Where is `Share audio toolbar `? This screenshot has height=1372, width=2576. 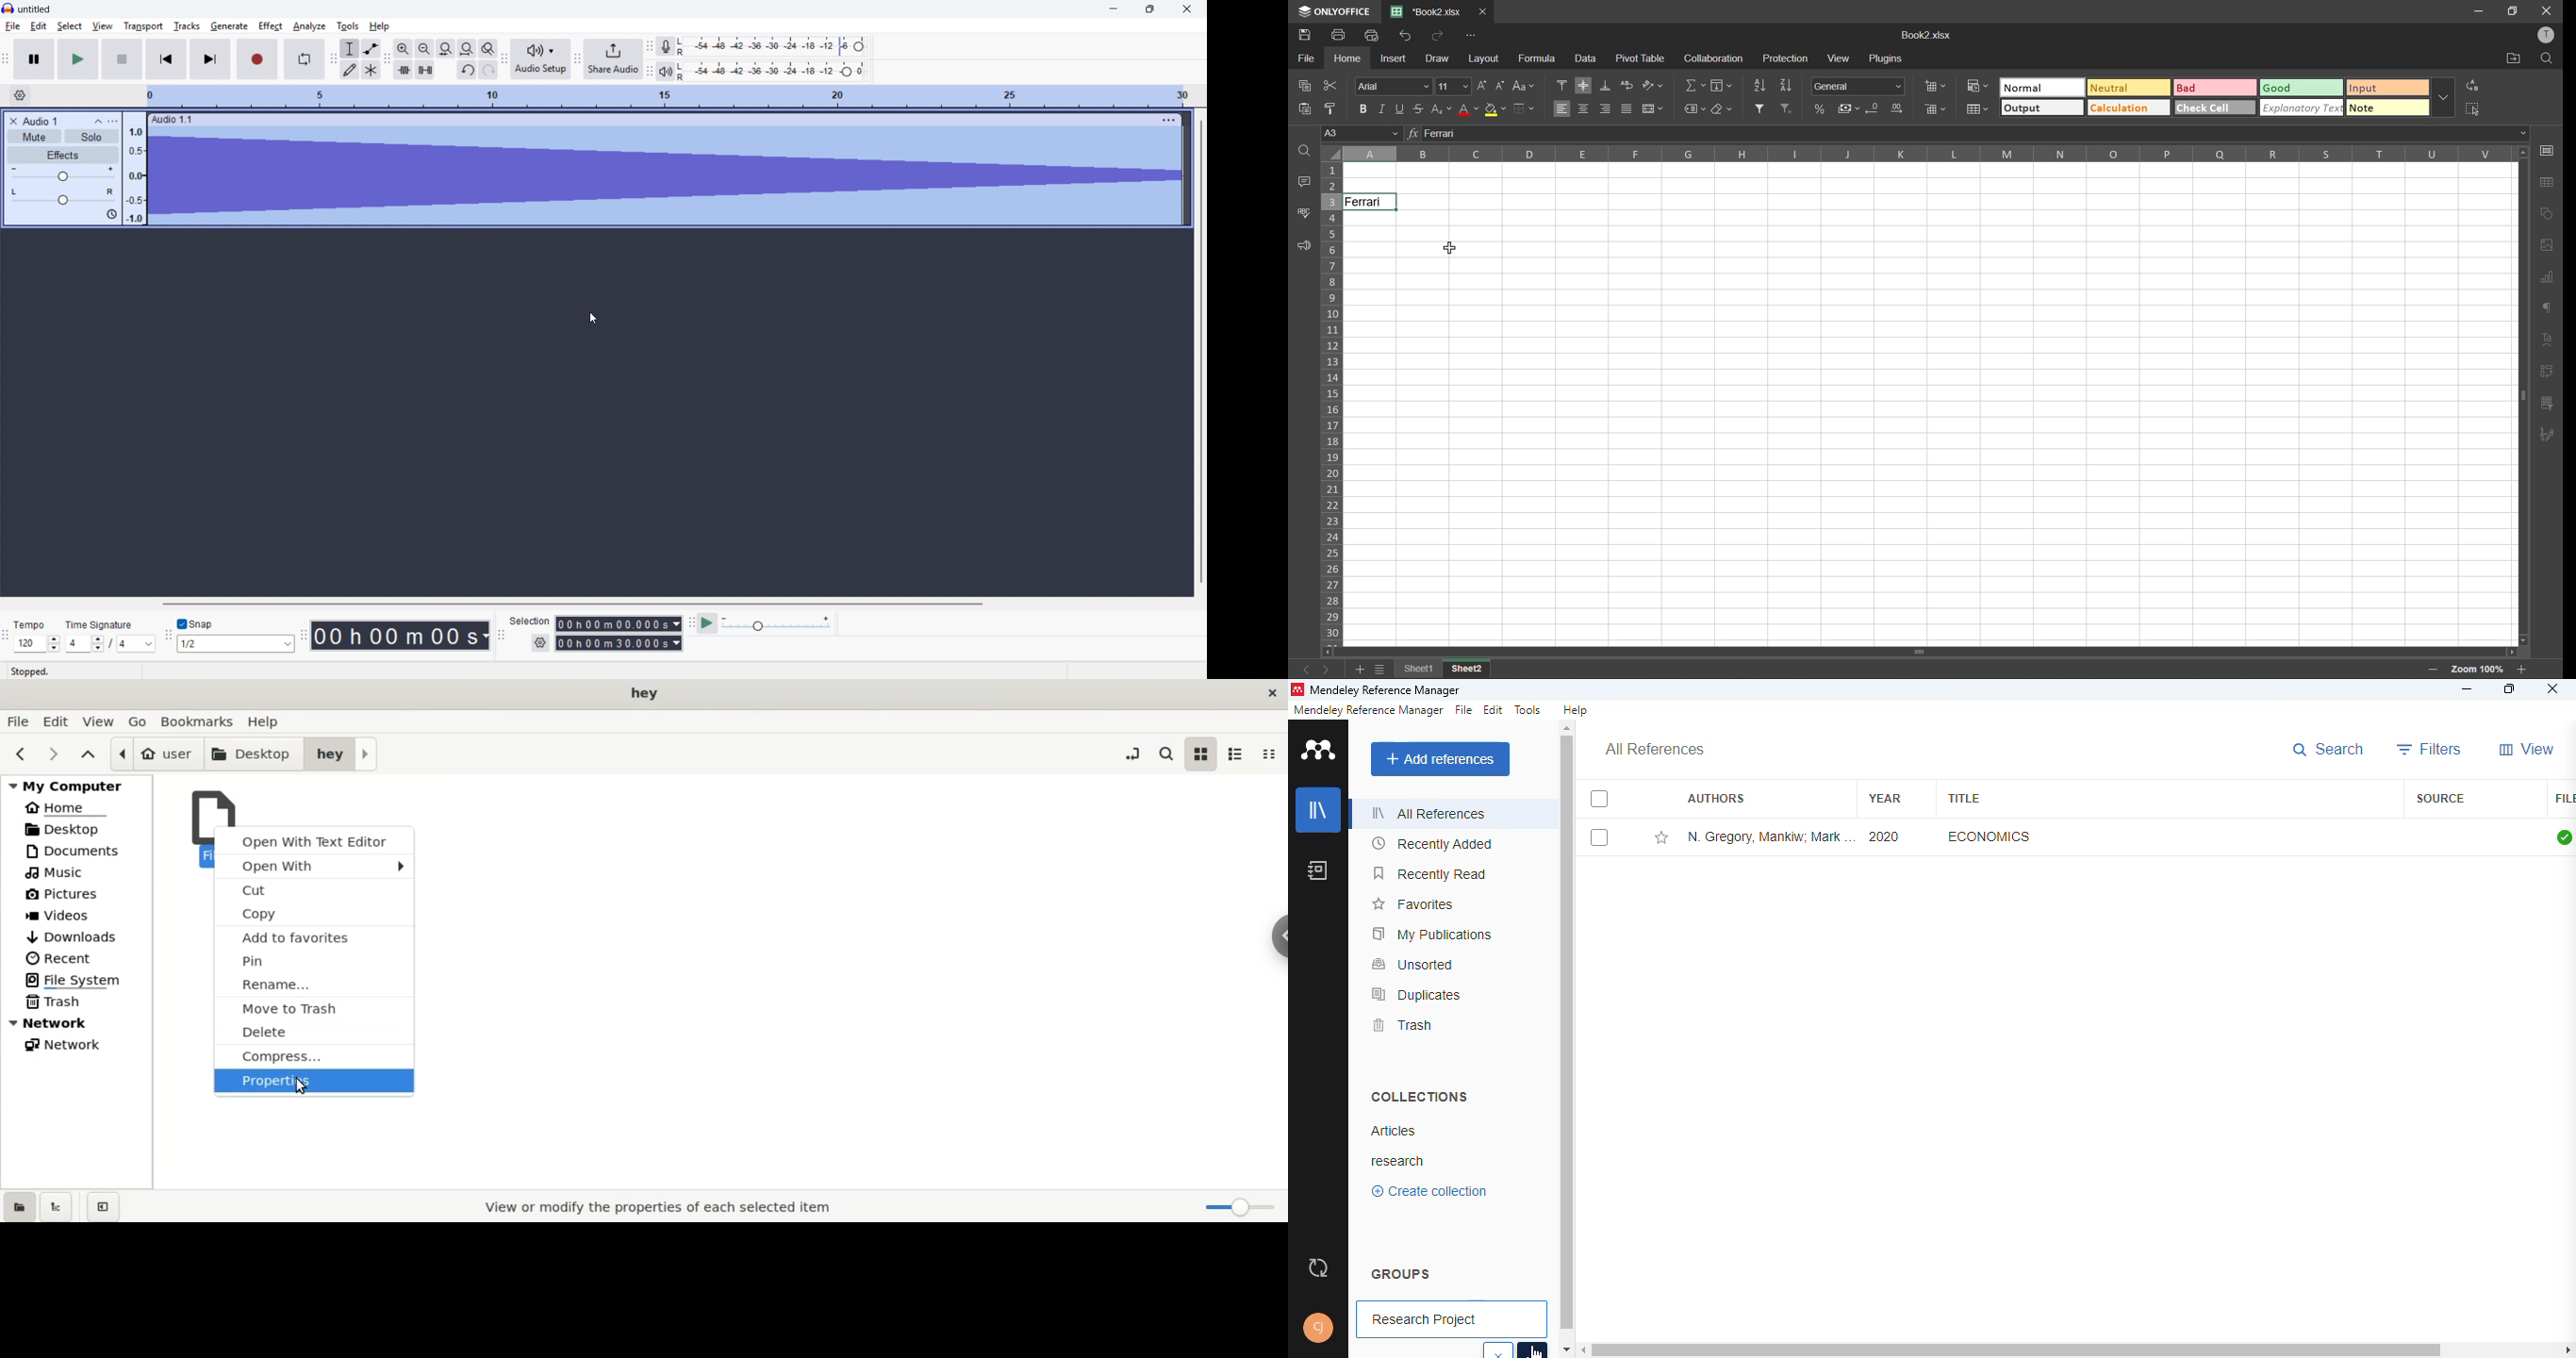 Share audio toolbar  is located at coordinates (578, 58).